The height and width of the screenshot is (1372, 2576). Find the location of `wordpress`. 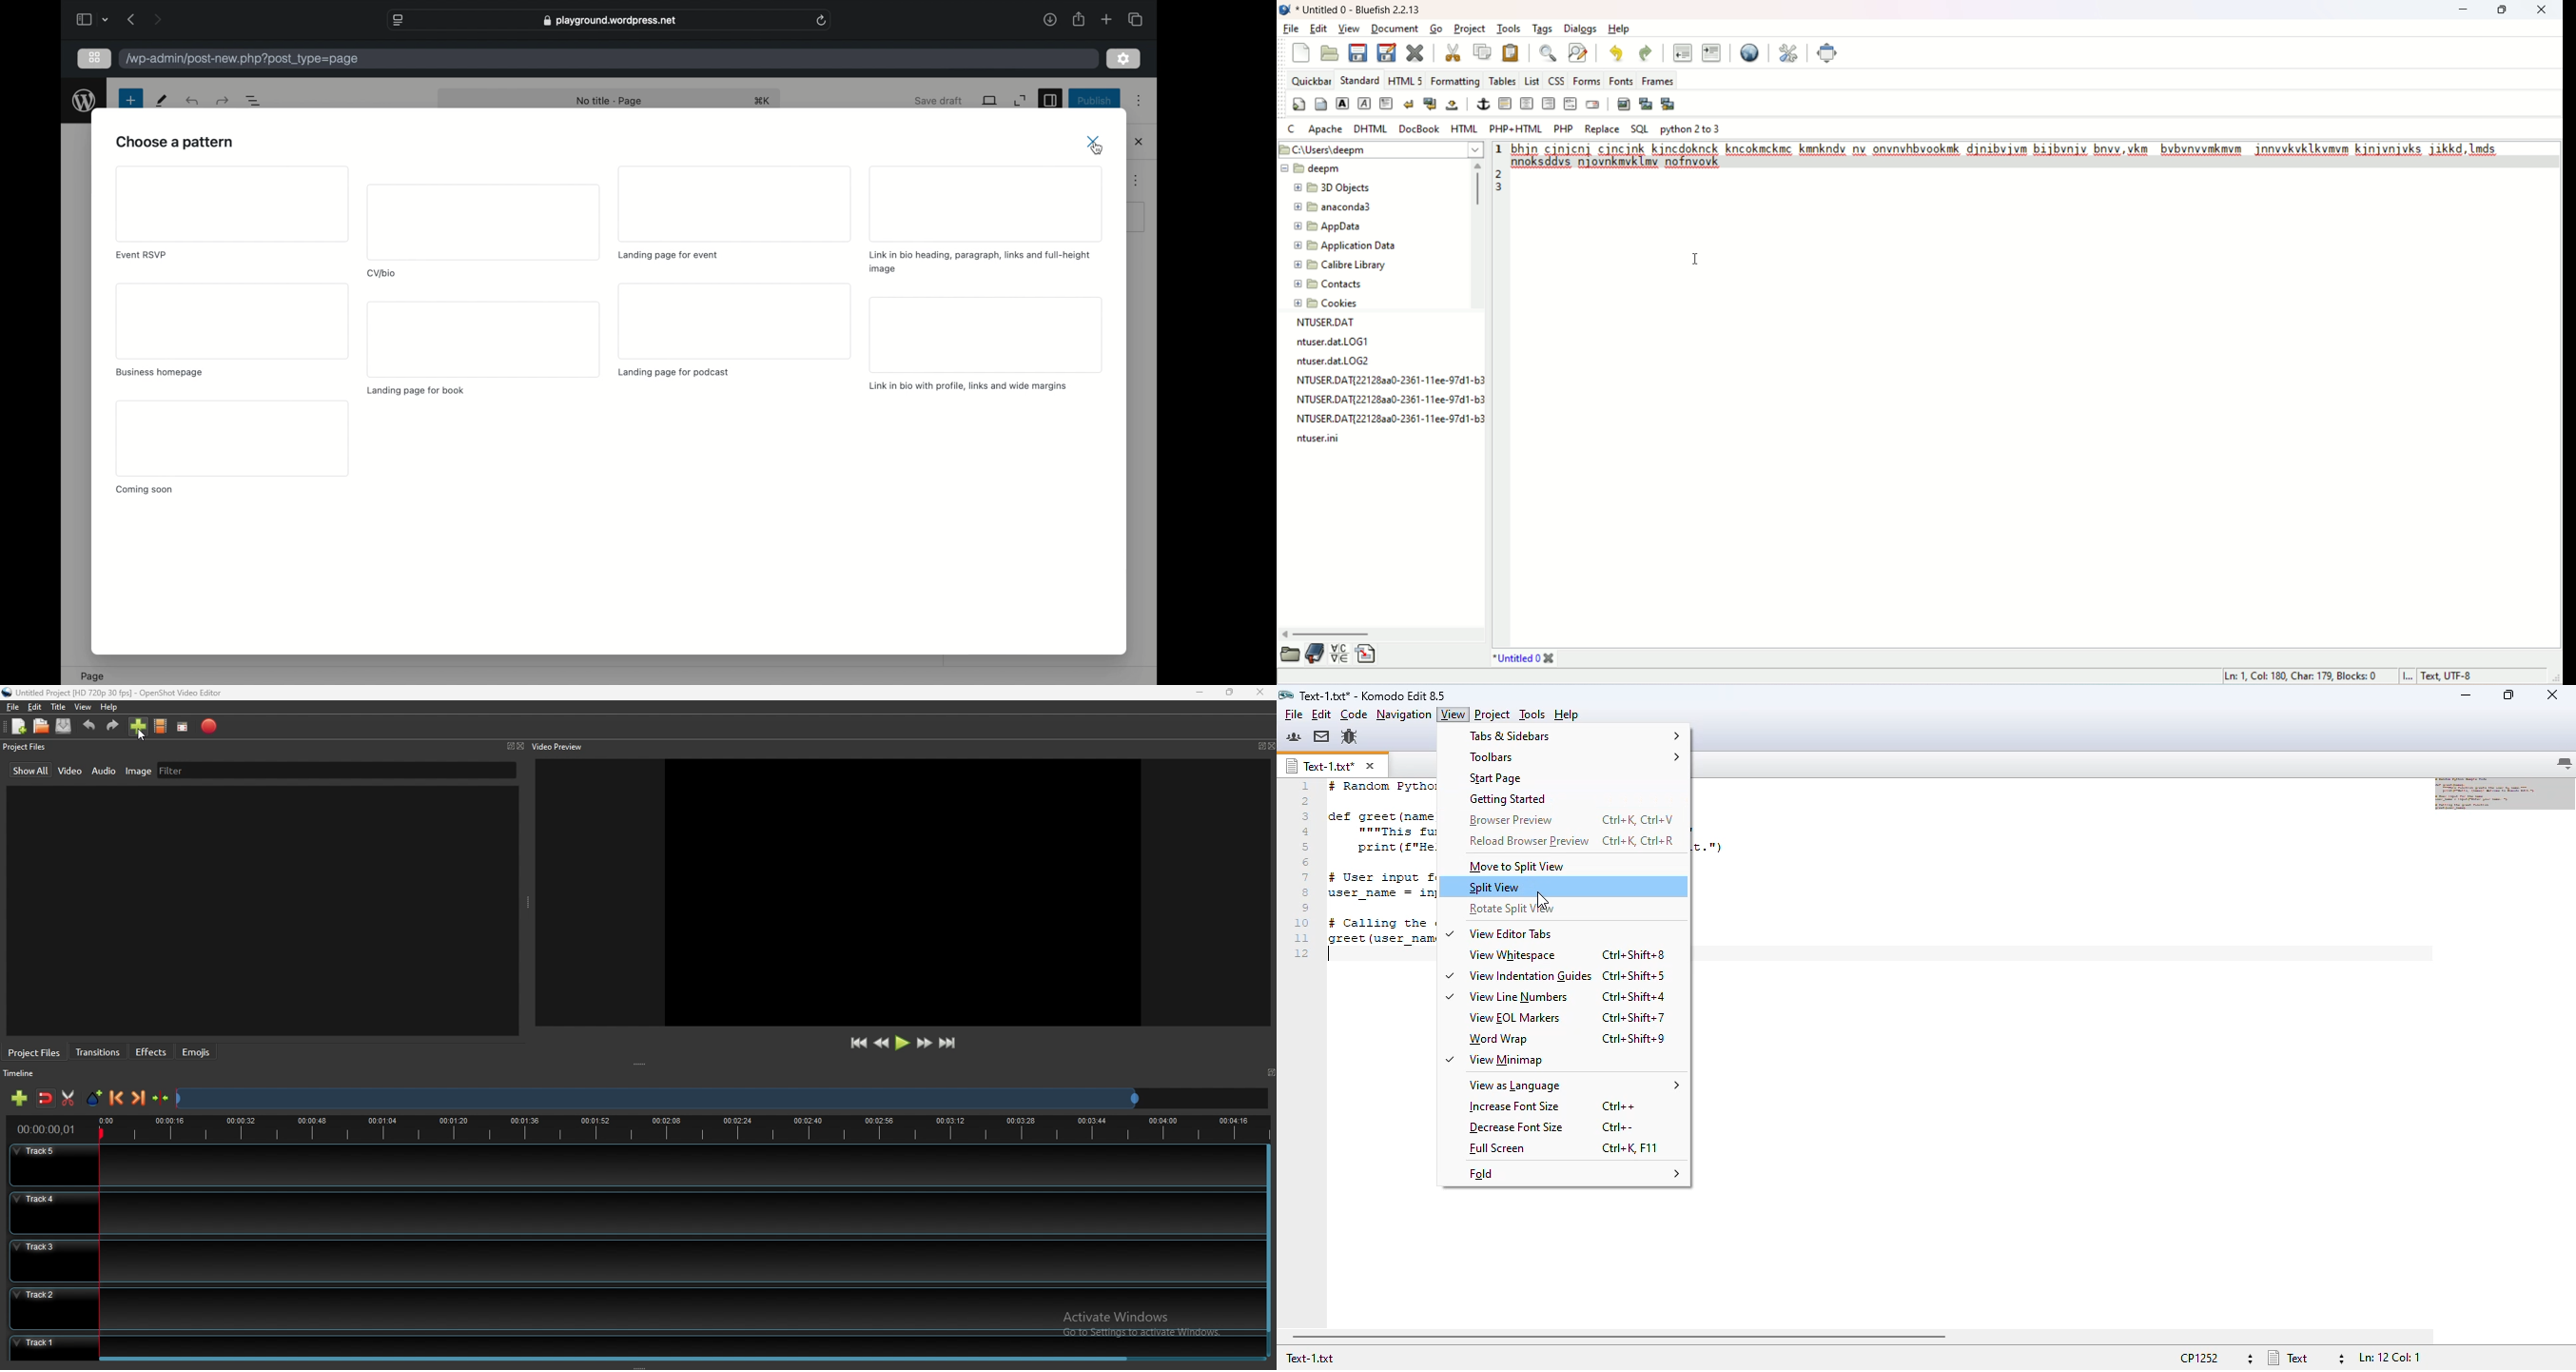

wordpress is located at coordinates (85, 101).